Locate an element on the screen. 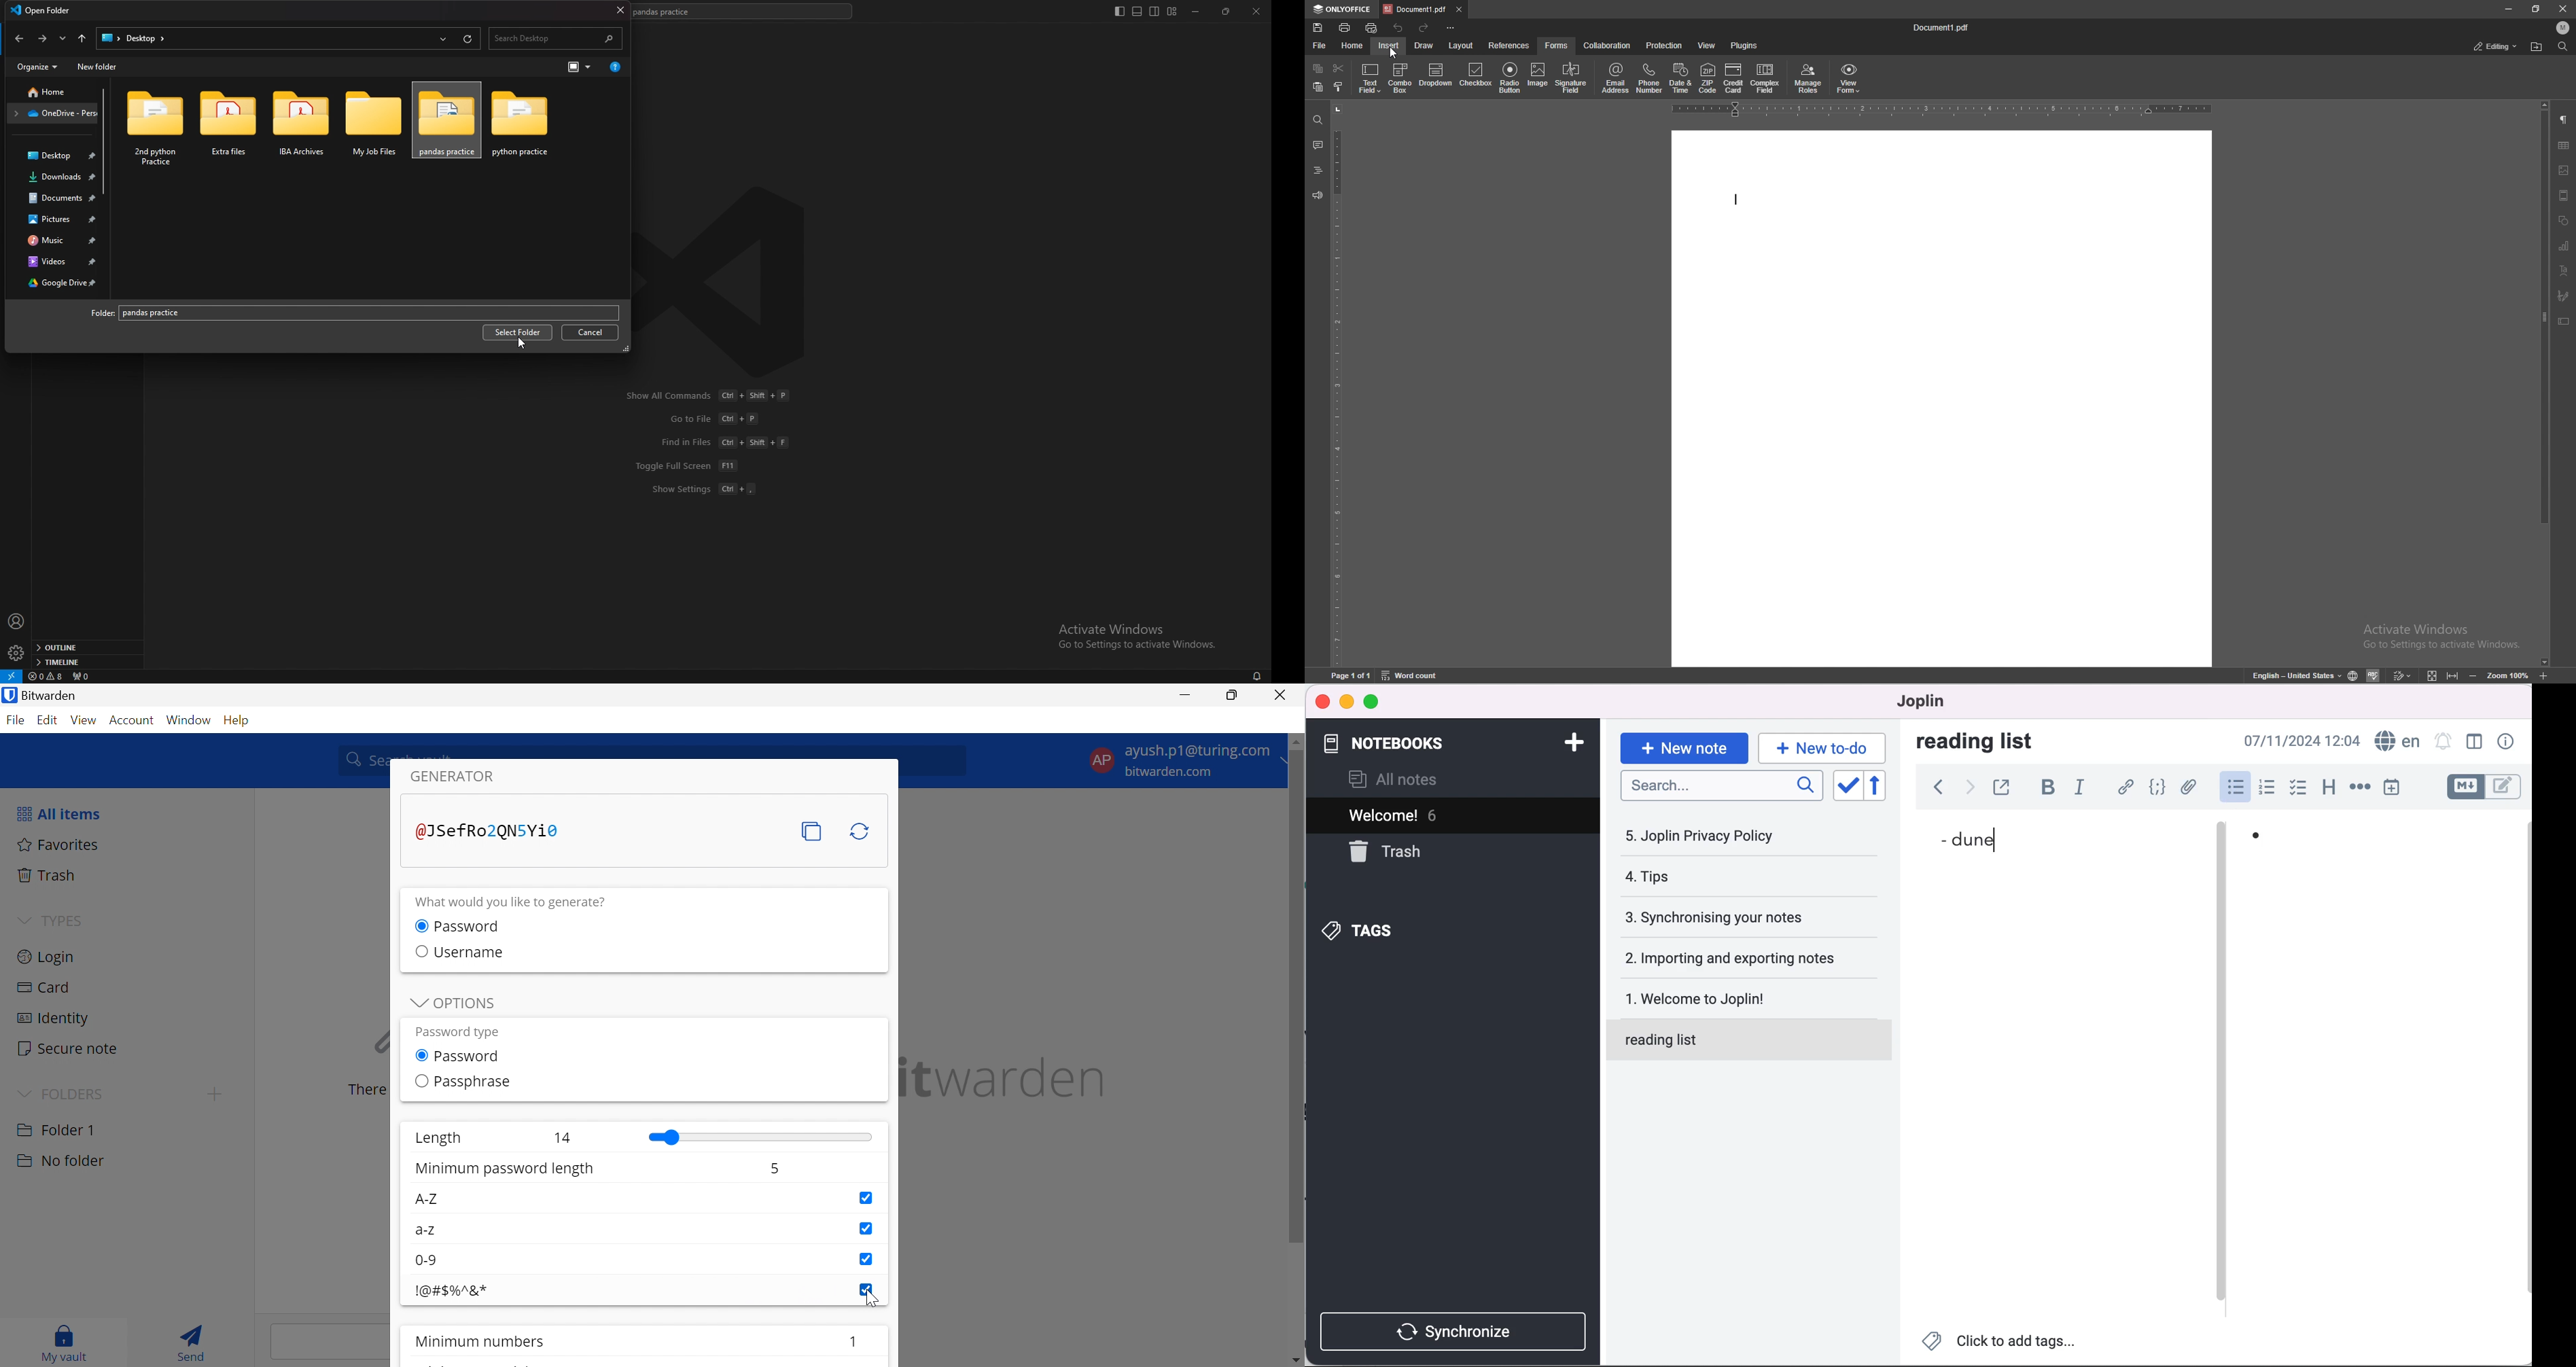 This screenshot has height=1372, width=2576. note properties is located at coordinates (2510, 741).